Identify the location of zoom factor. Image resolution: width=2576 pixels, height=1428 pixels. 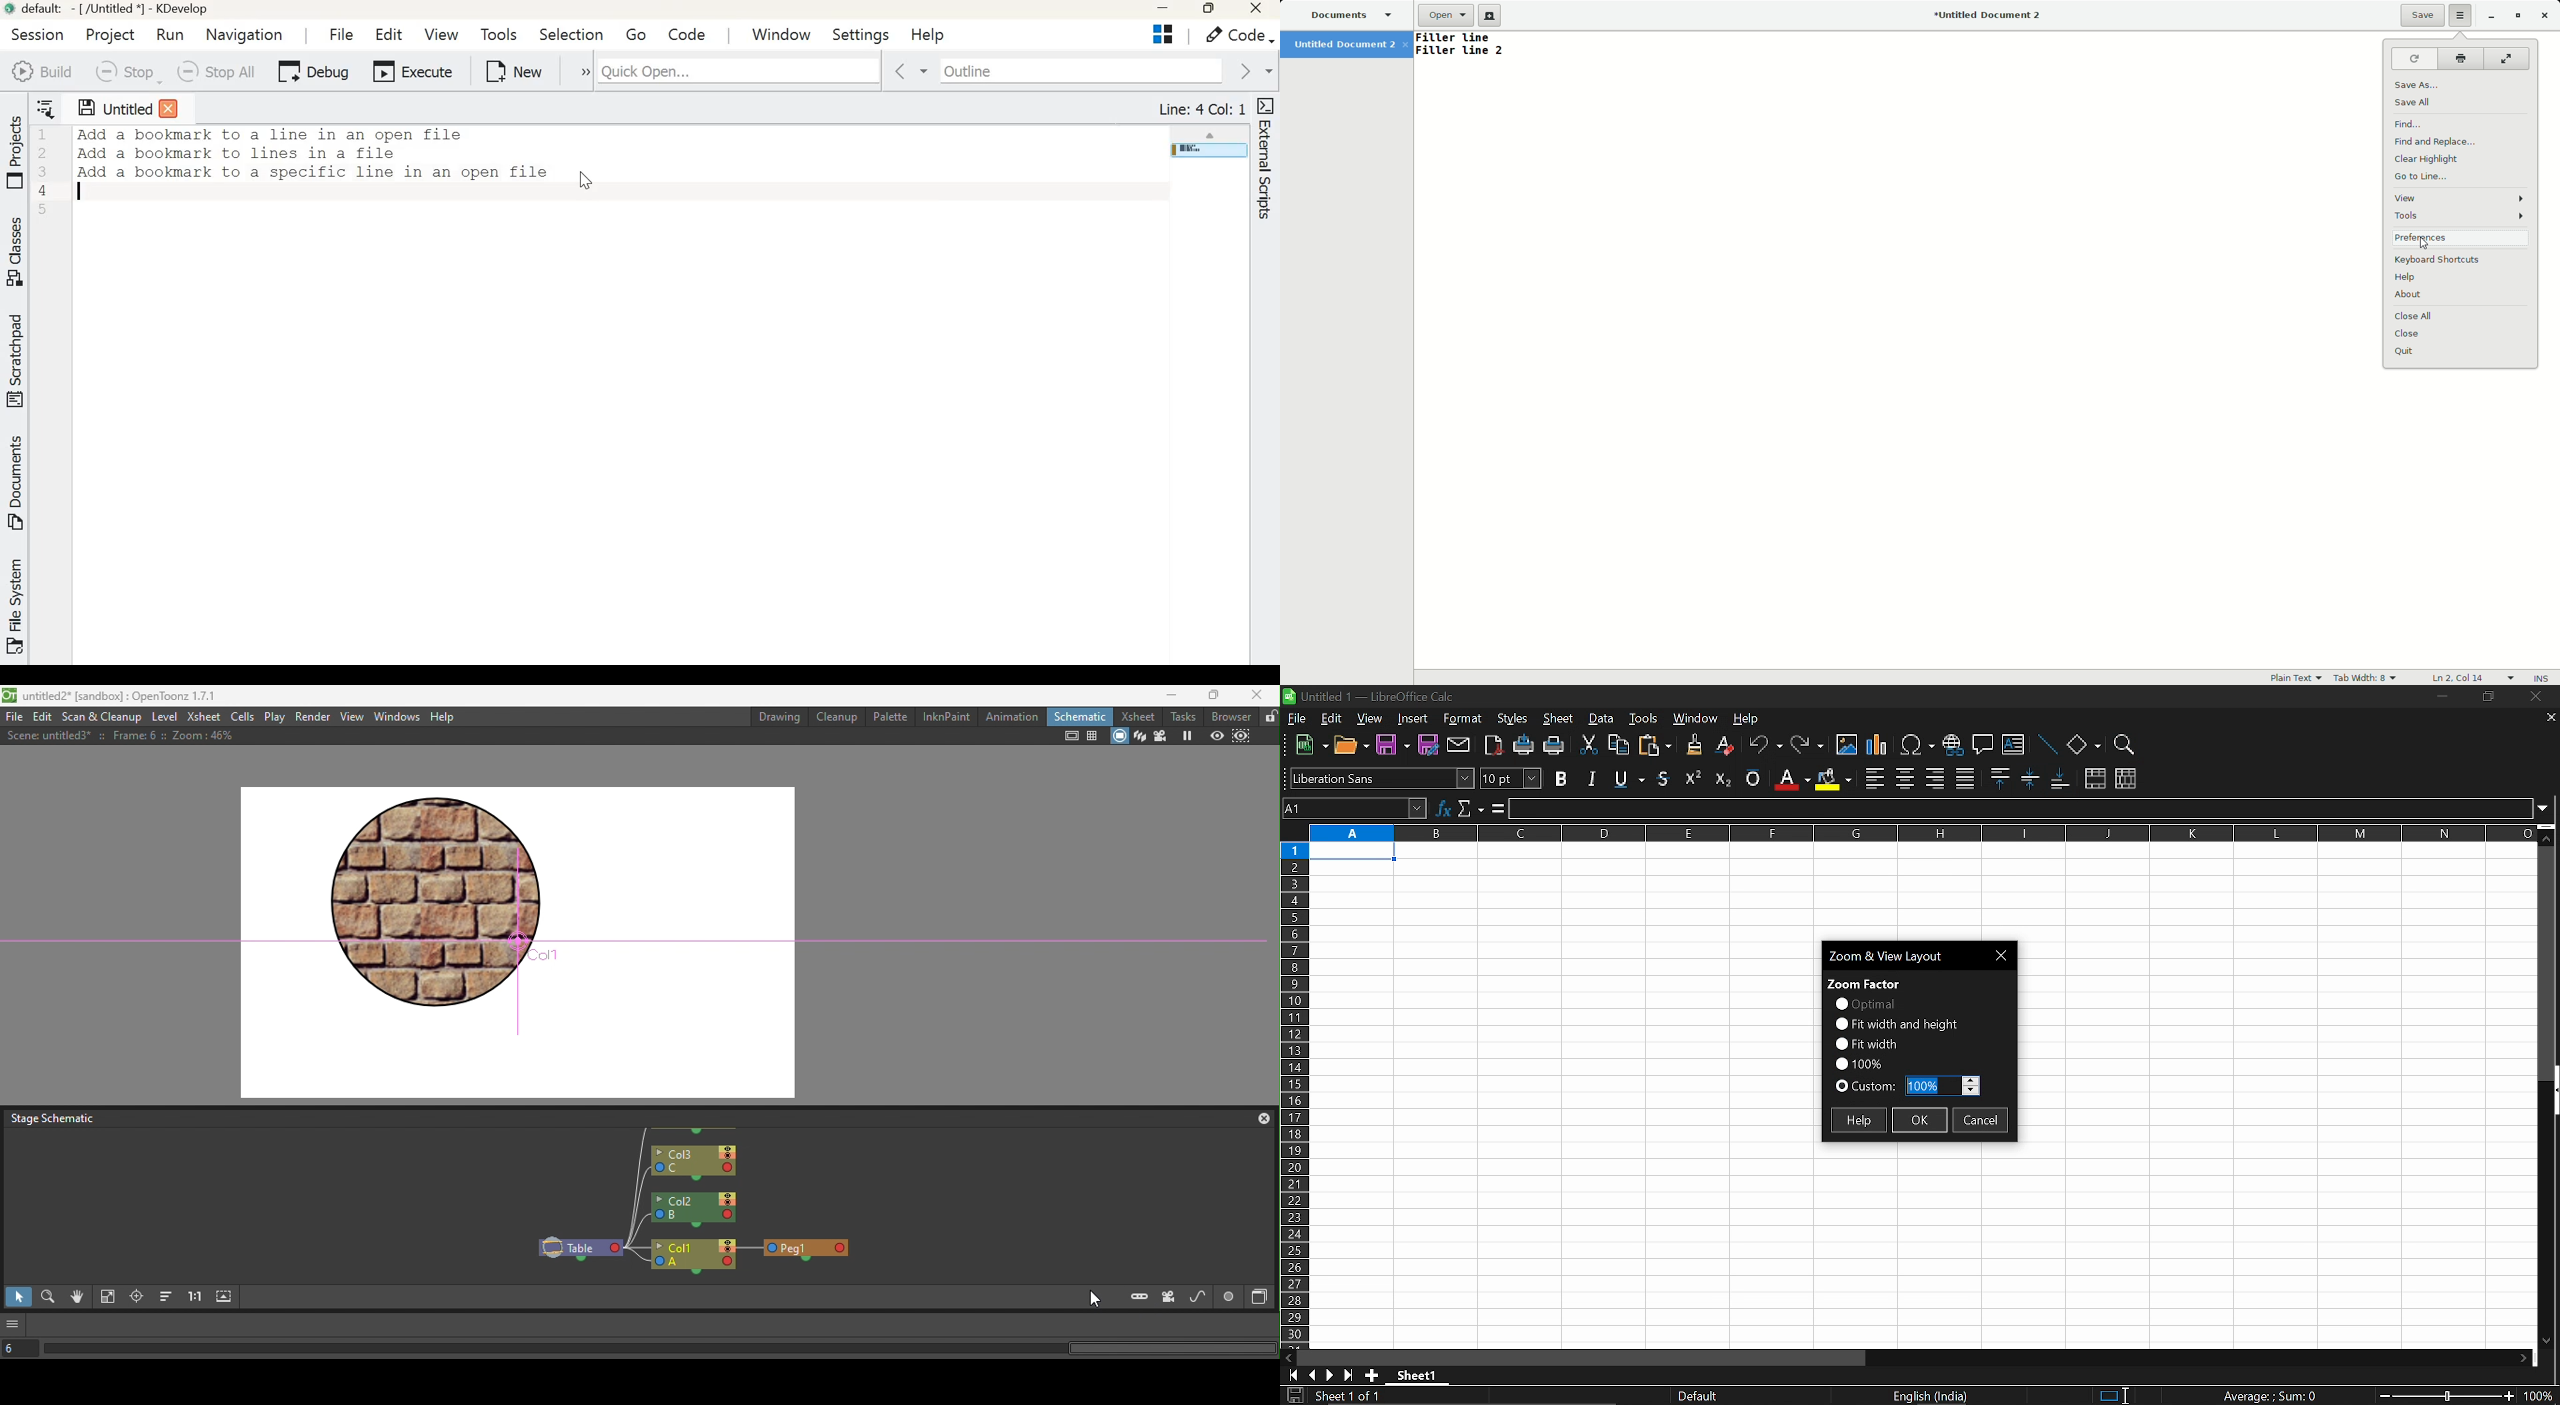
(1865, 982).